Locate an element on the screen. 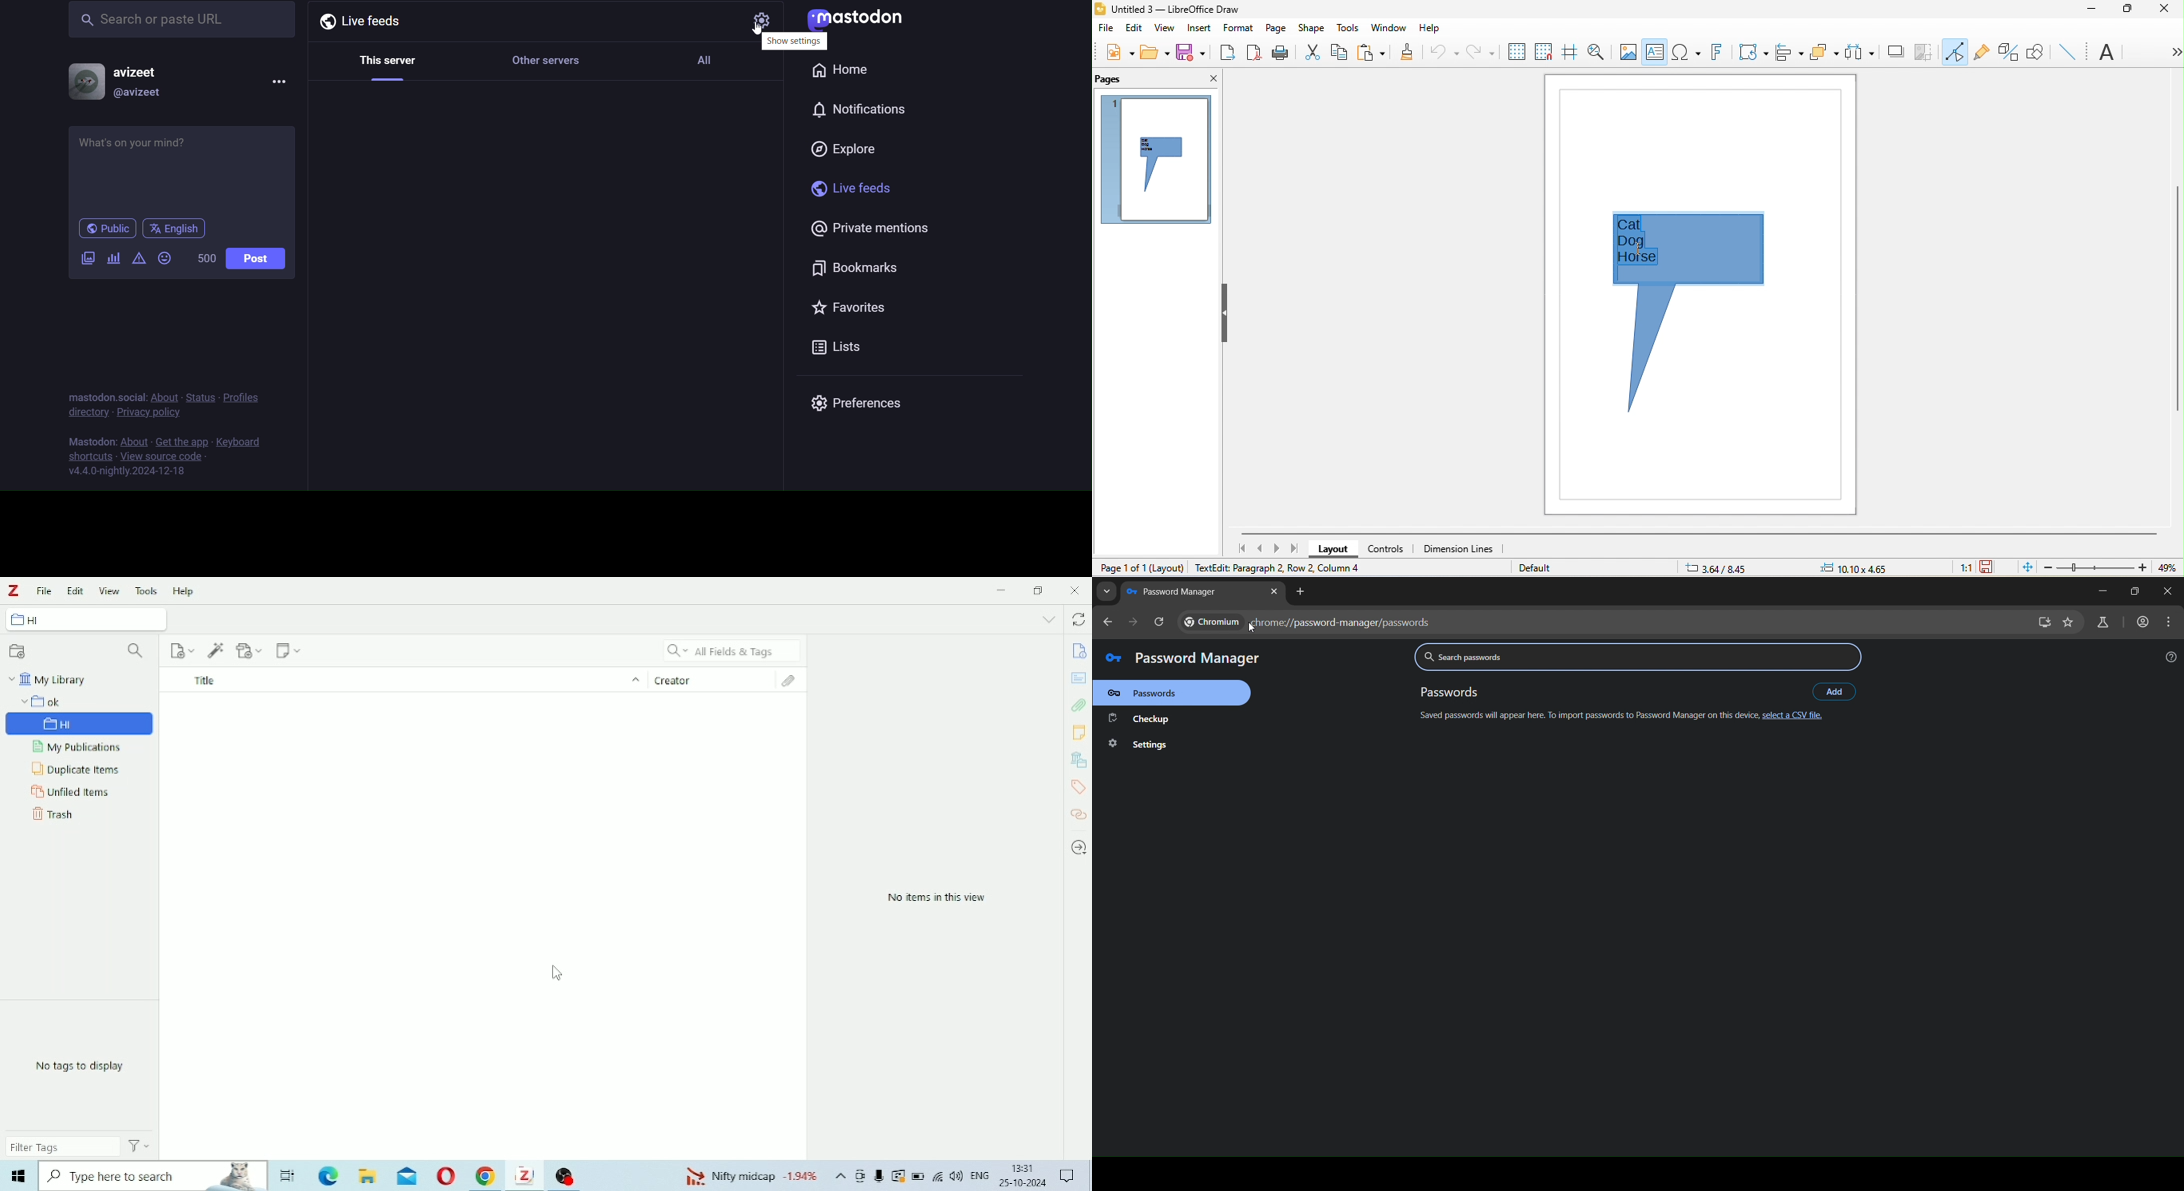 Image resolution: width=2184 pixels, height=1204 pixels. Notifications is located at coordinates (1067, 1173).